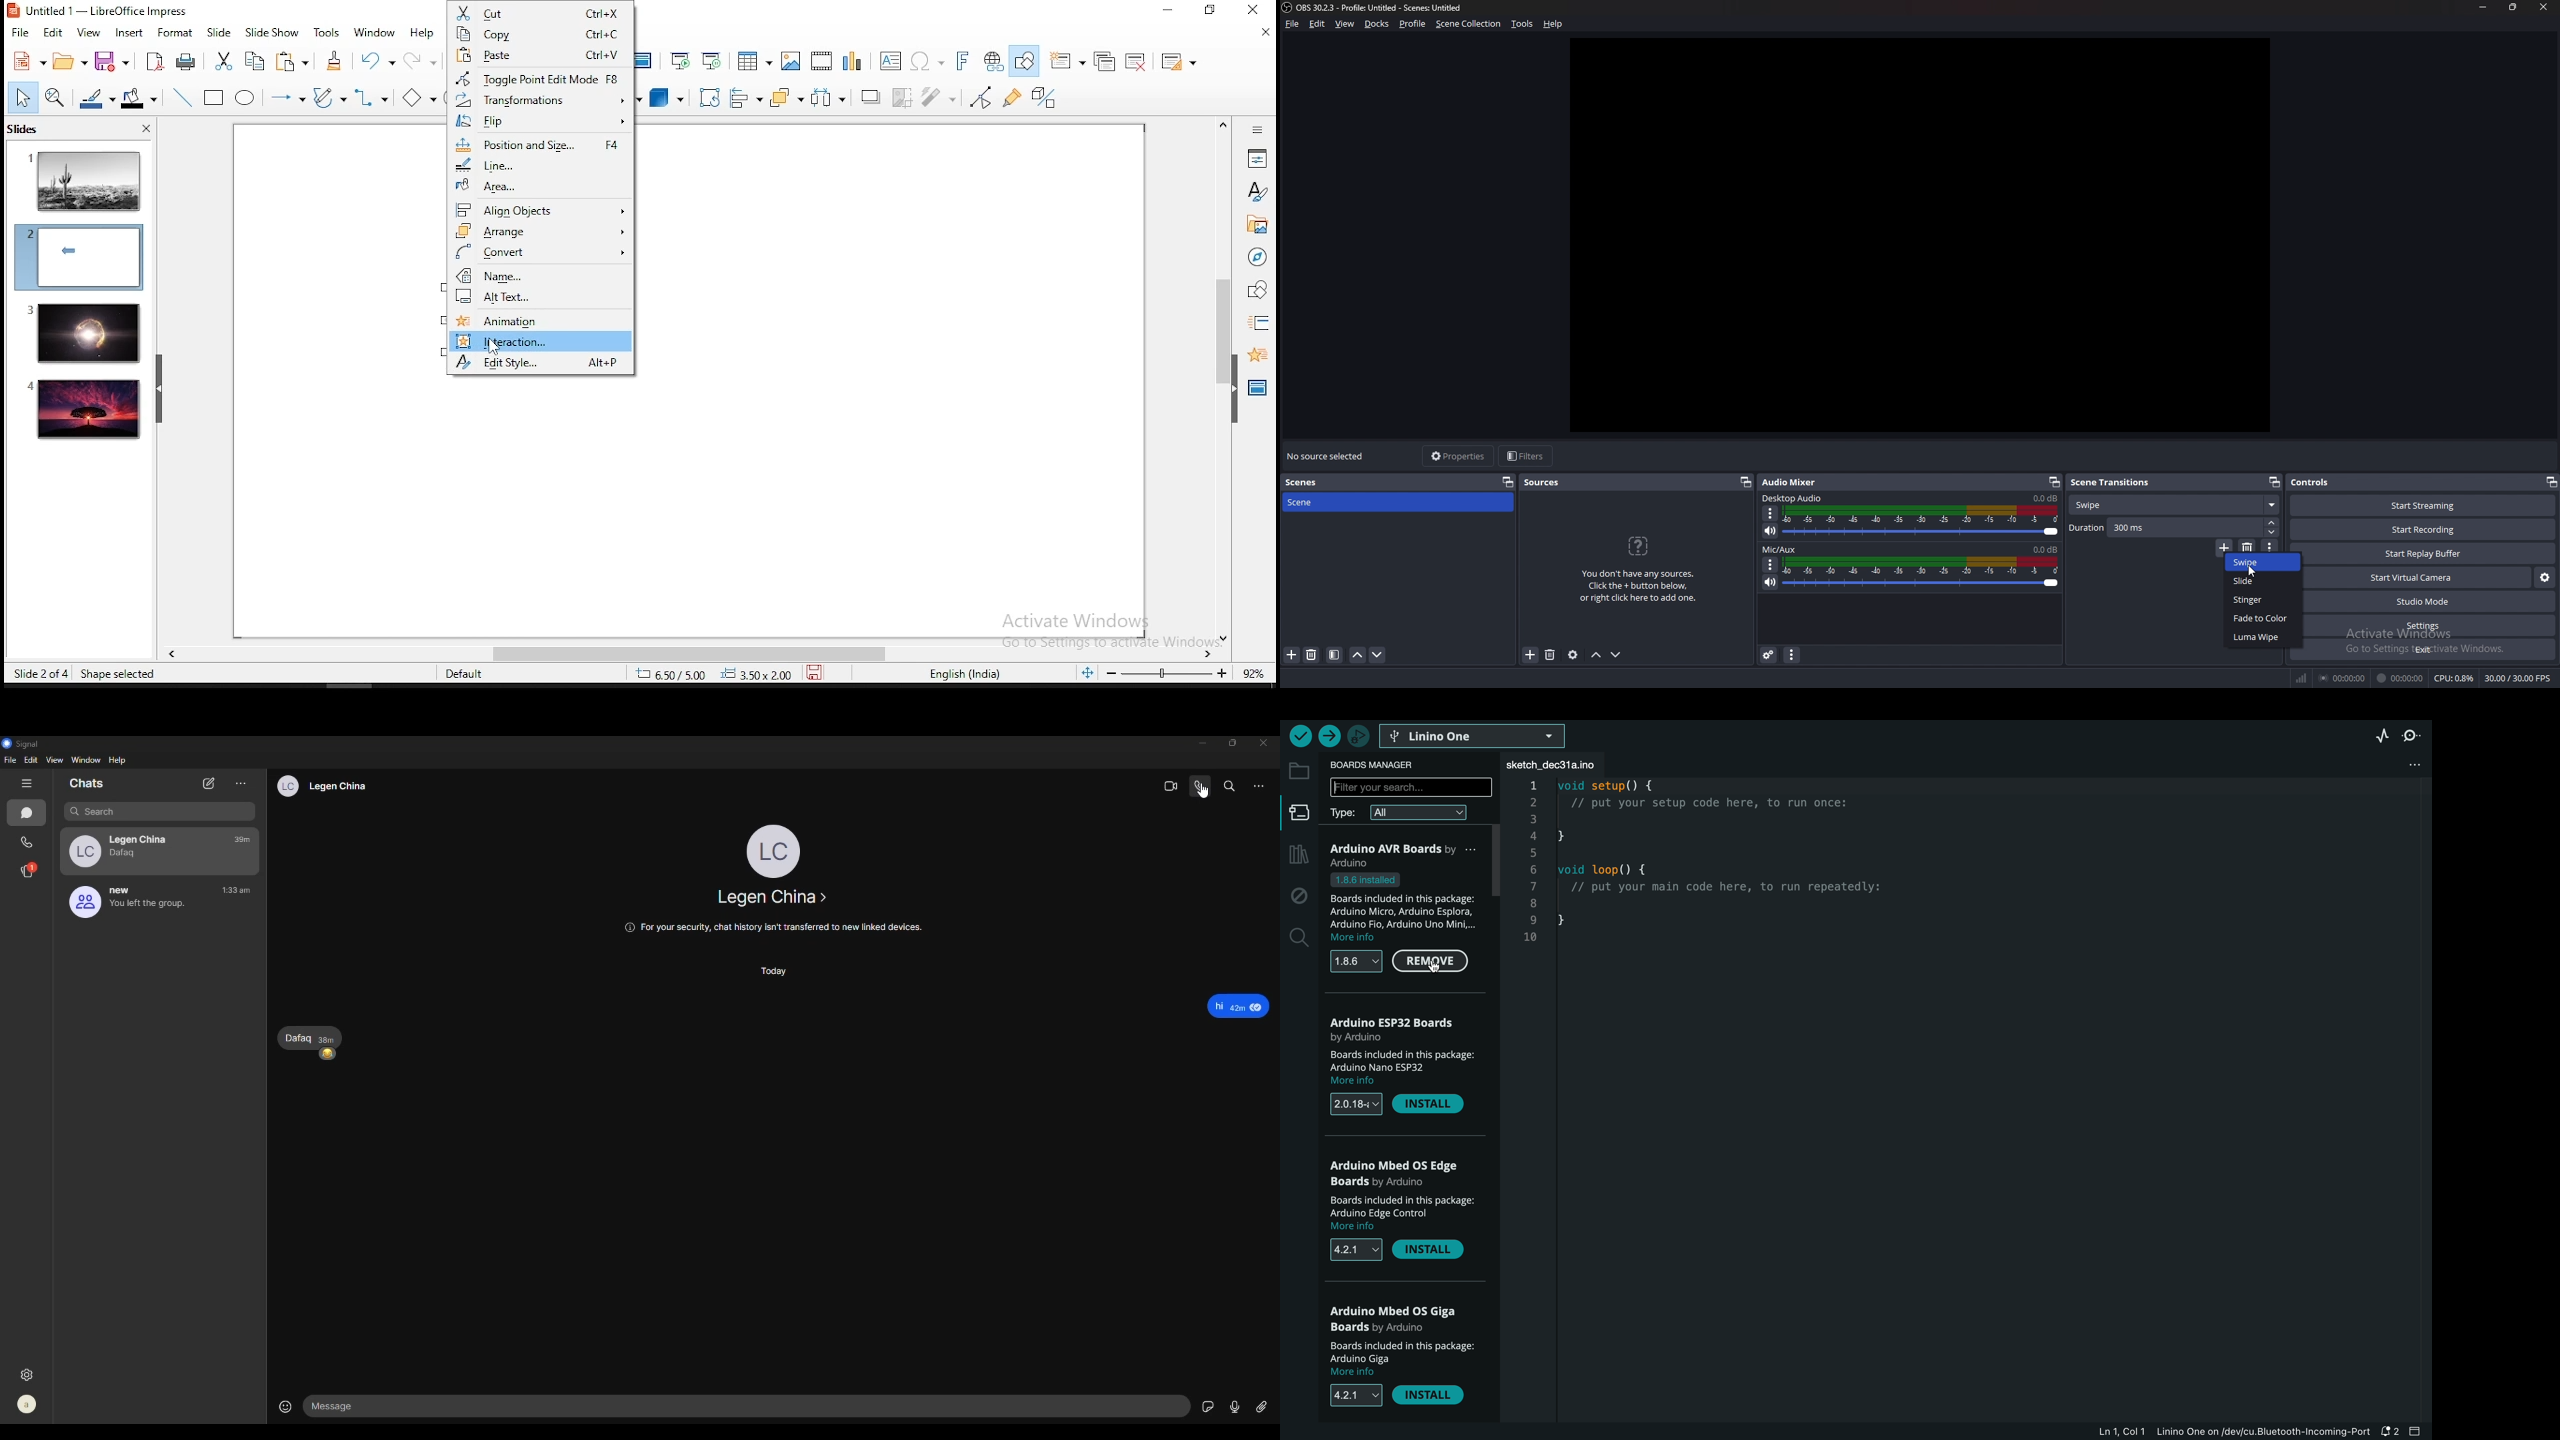  Describe the element at coordinates (2045, 549) in the screenshot. I see `0.0db` at that location.